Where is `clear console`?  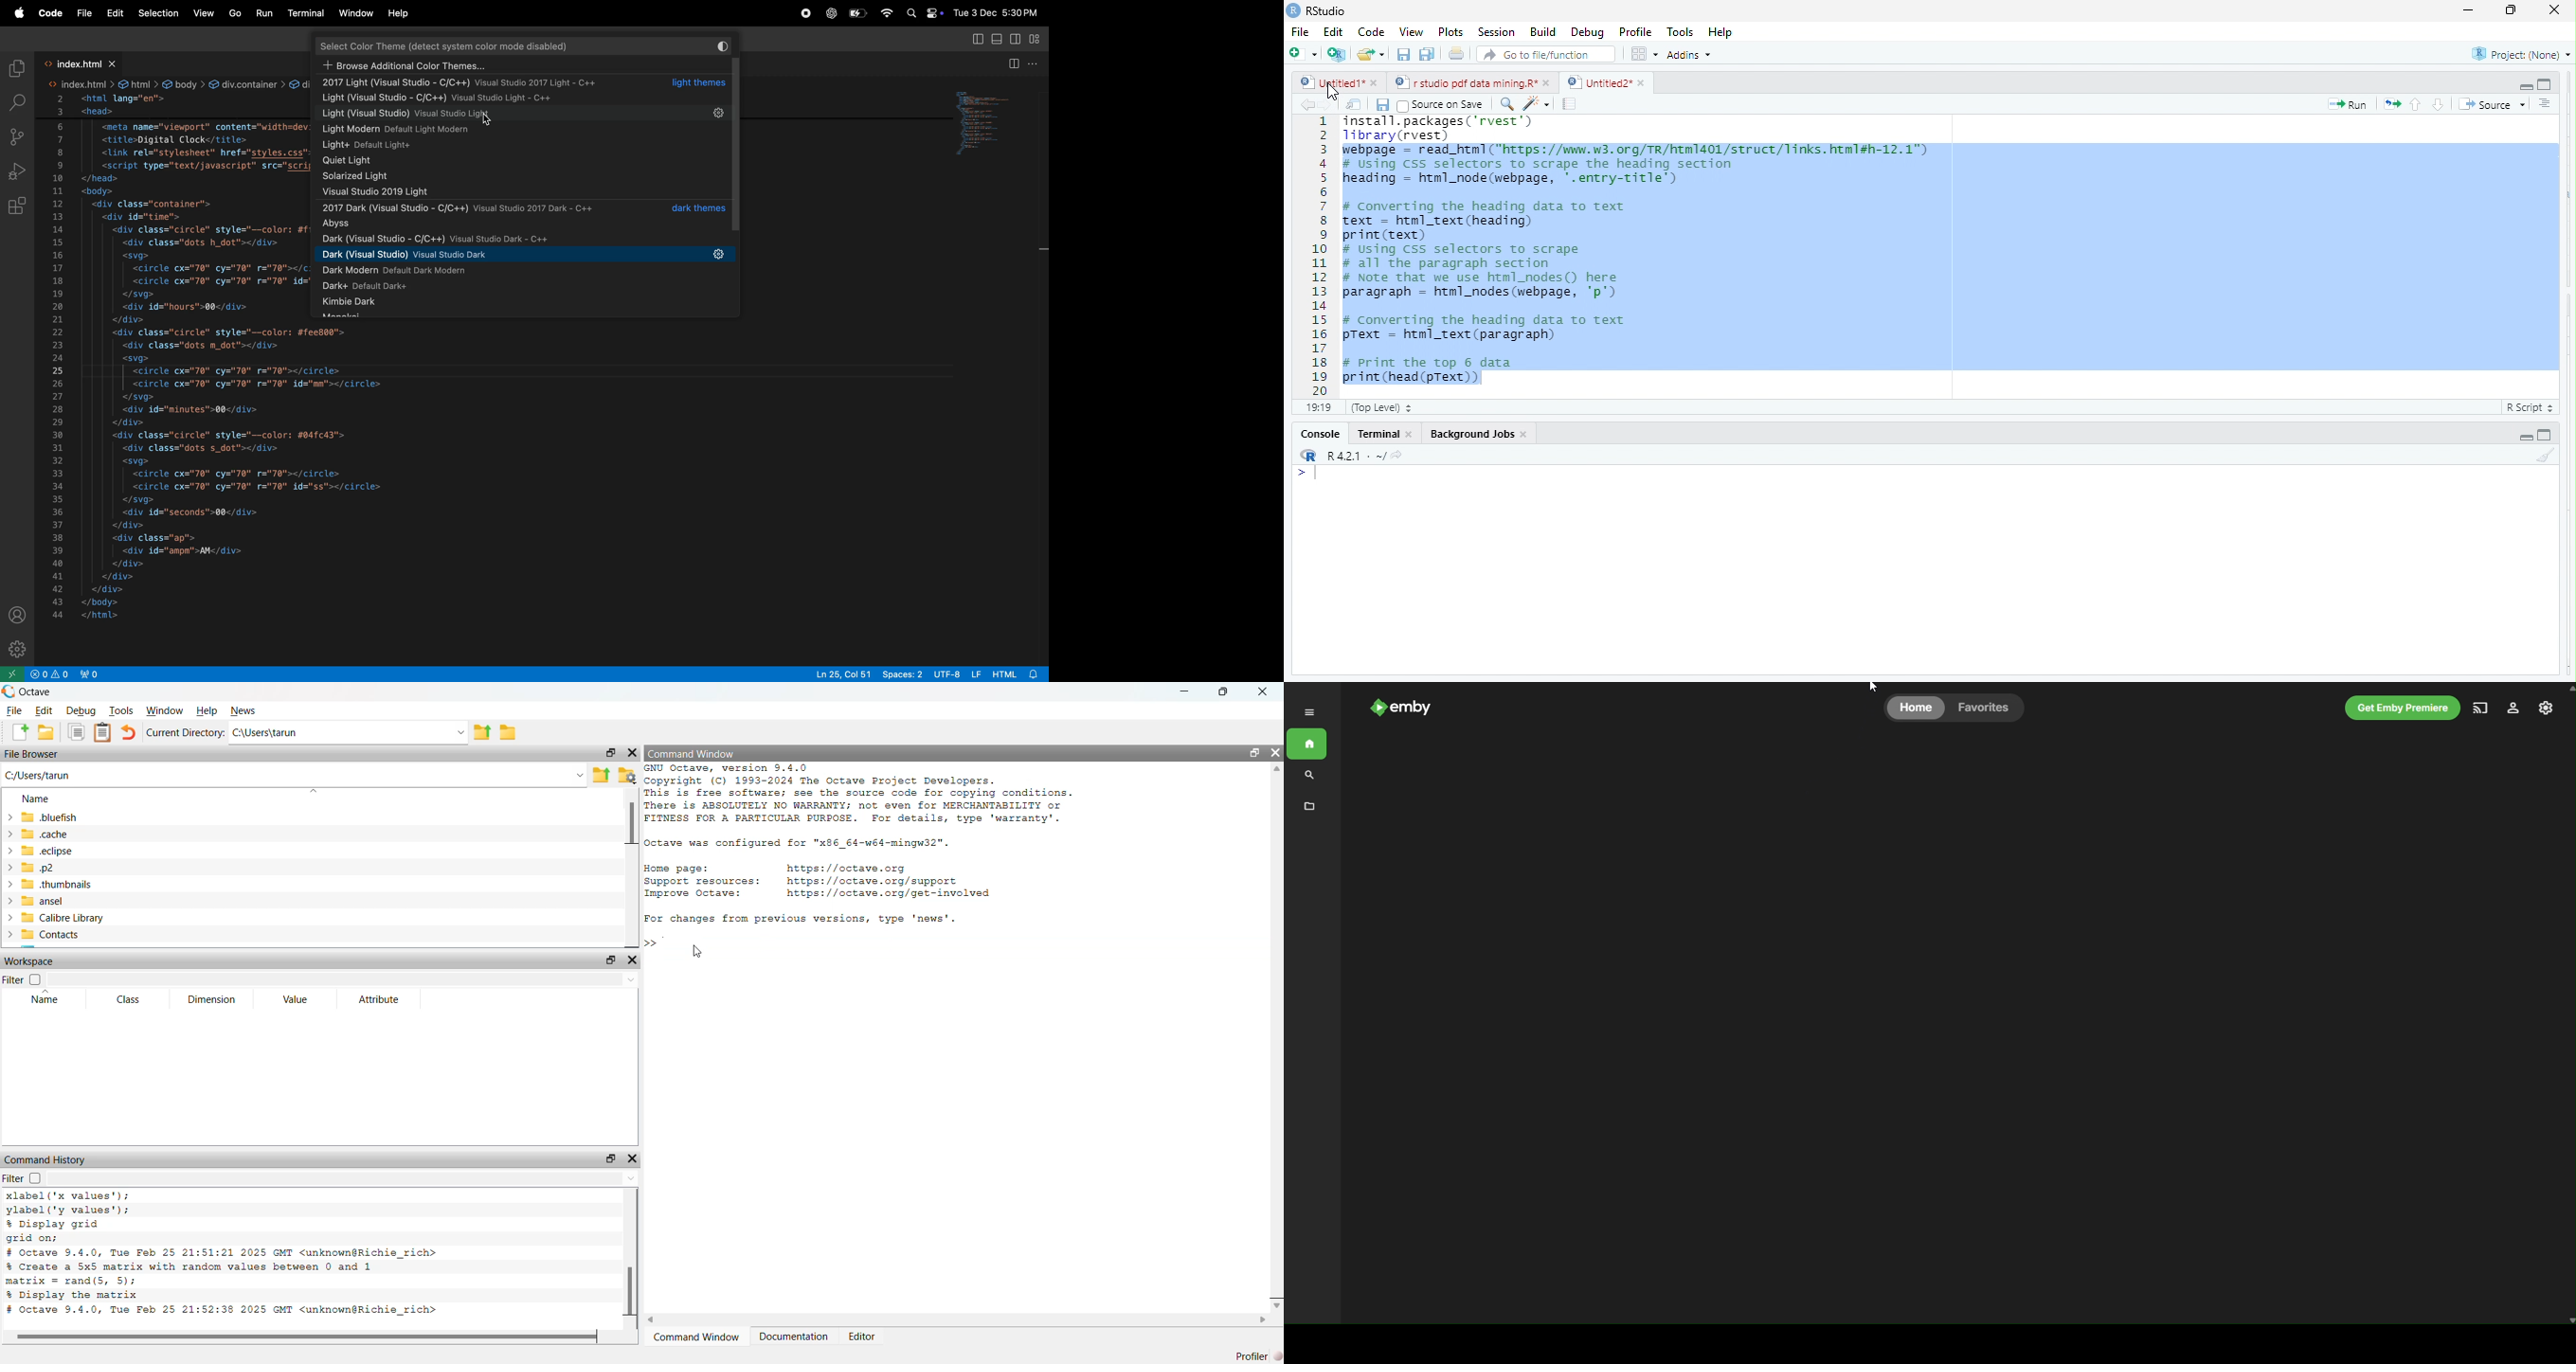
clear console is located at coordinates (2553, 453).